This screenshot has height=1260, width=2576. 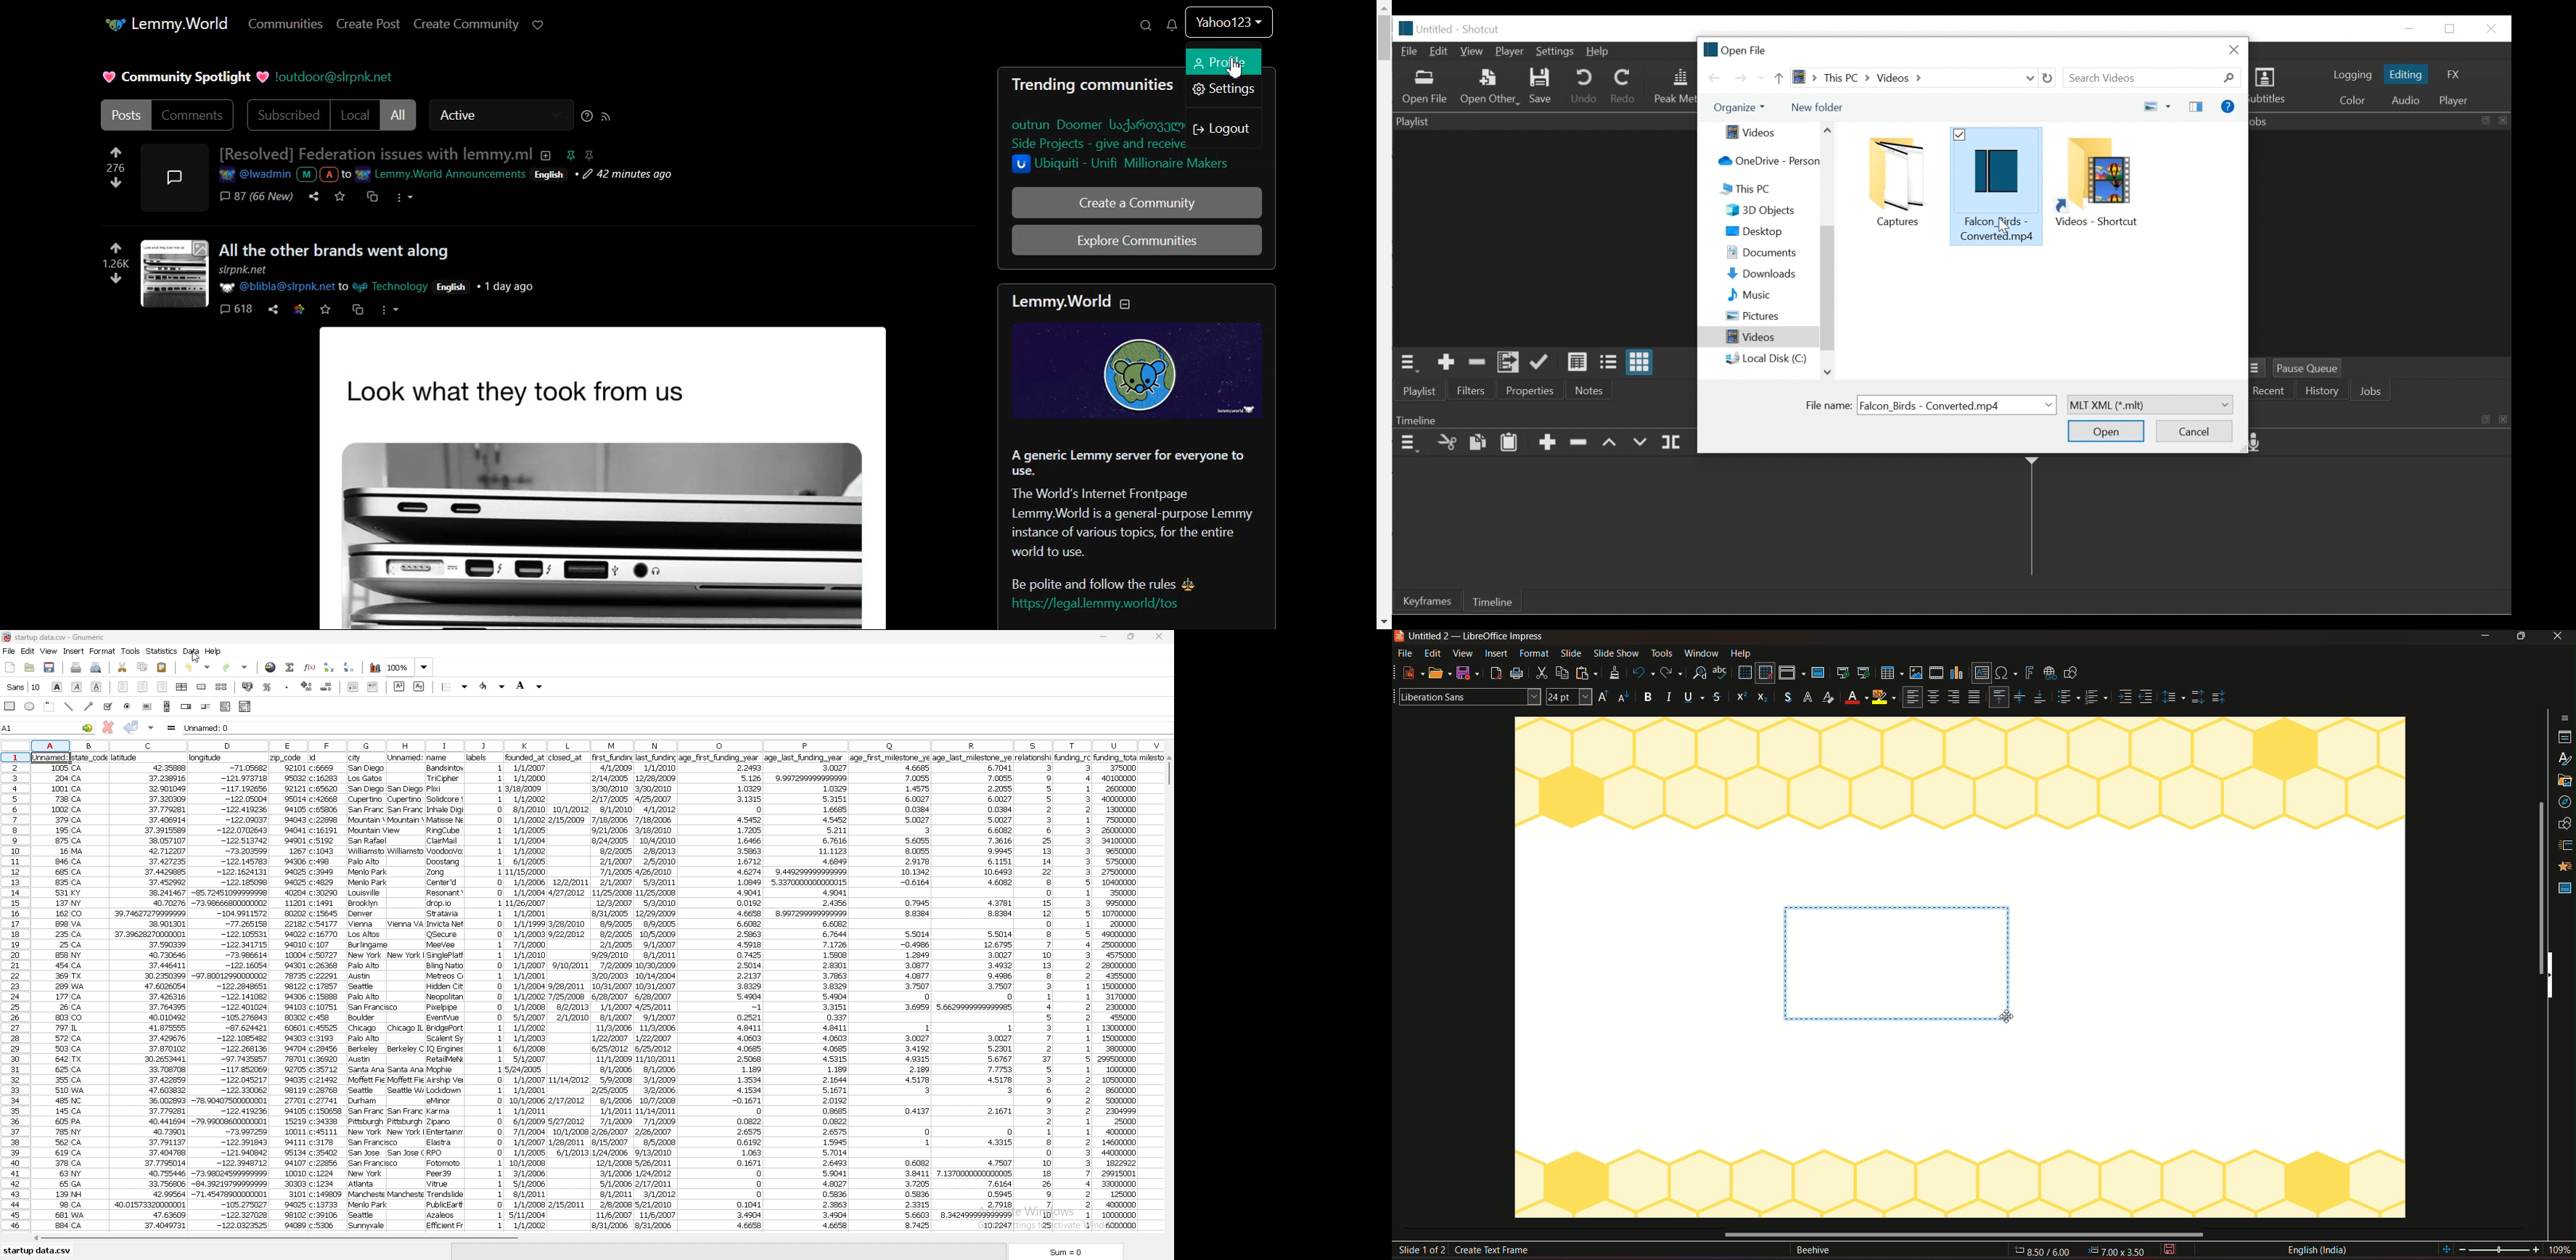 What do you see at coordinates (2457, 102) in the screenshot?
I see `player` at bounding box center [2457, 102].